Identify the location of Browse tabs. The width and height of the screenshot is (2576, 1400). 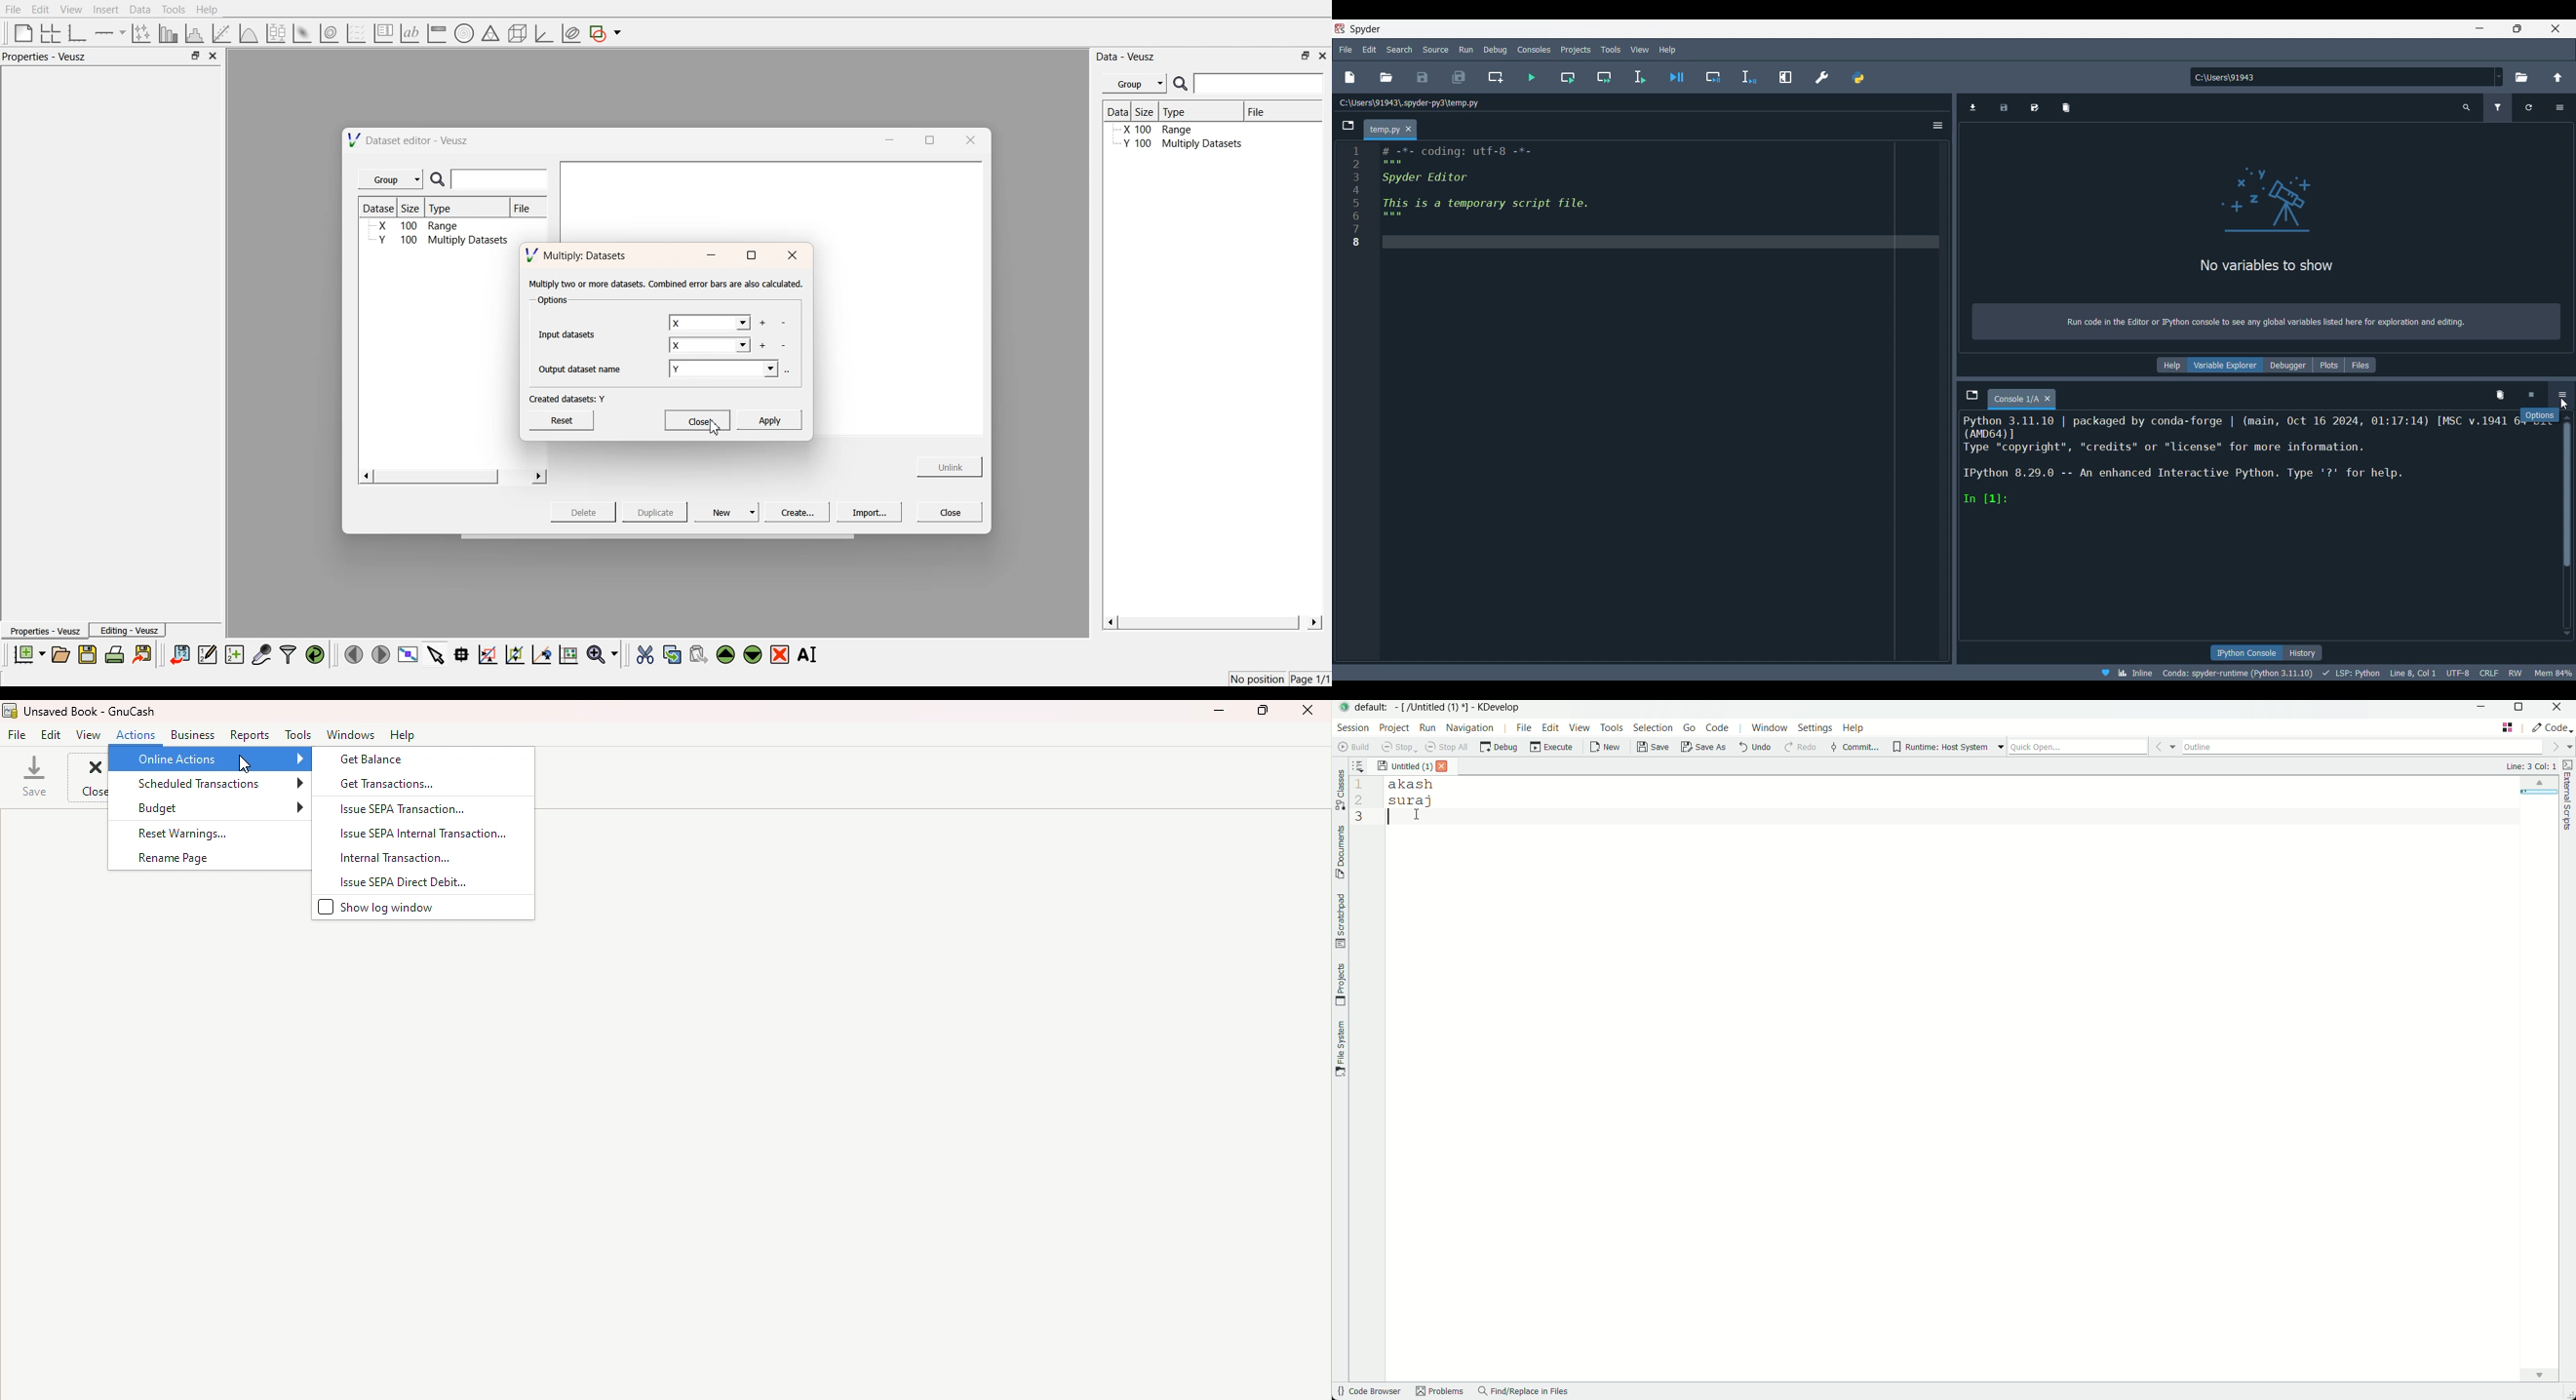
(1972, 395).